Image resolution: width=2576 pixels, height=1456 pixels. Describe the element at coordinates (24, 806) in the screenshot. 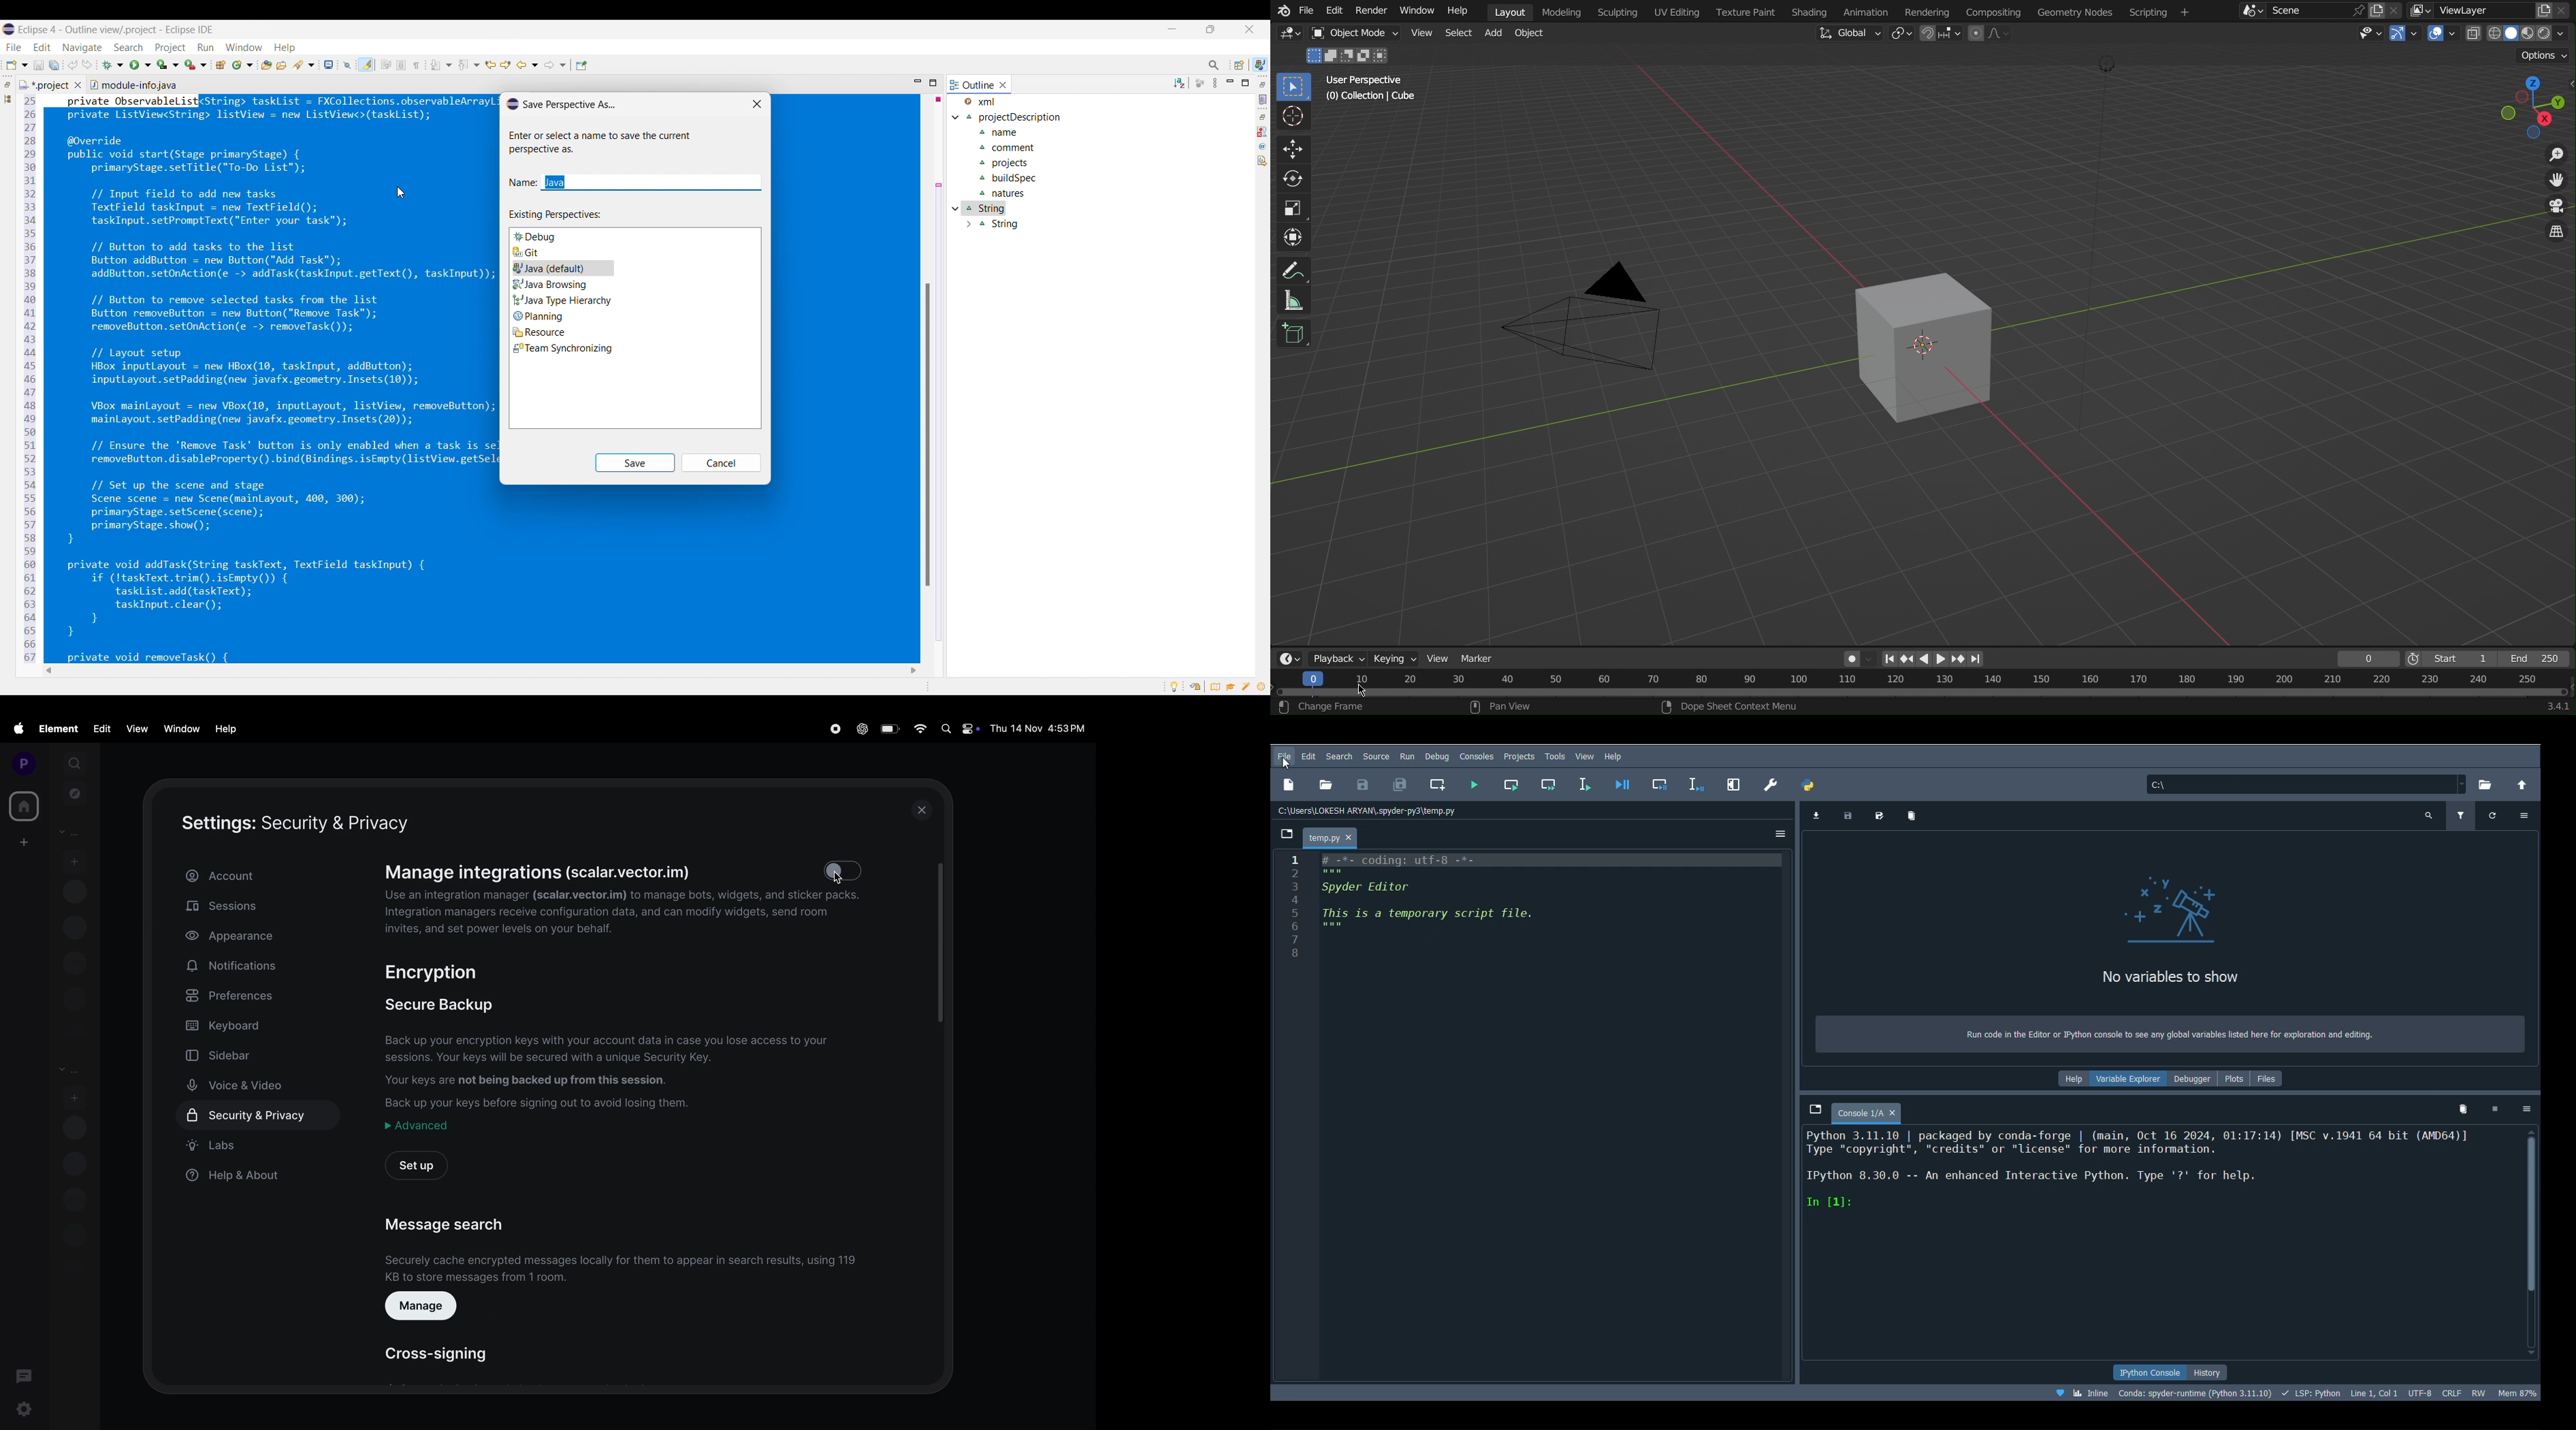

I see `home` at that location.